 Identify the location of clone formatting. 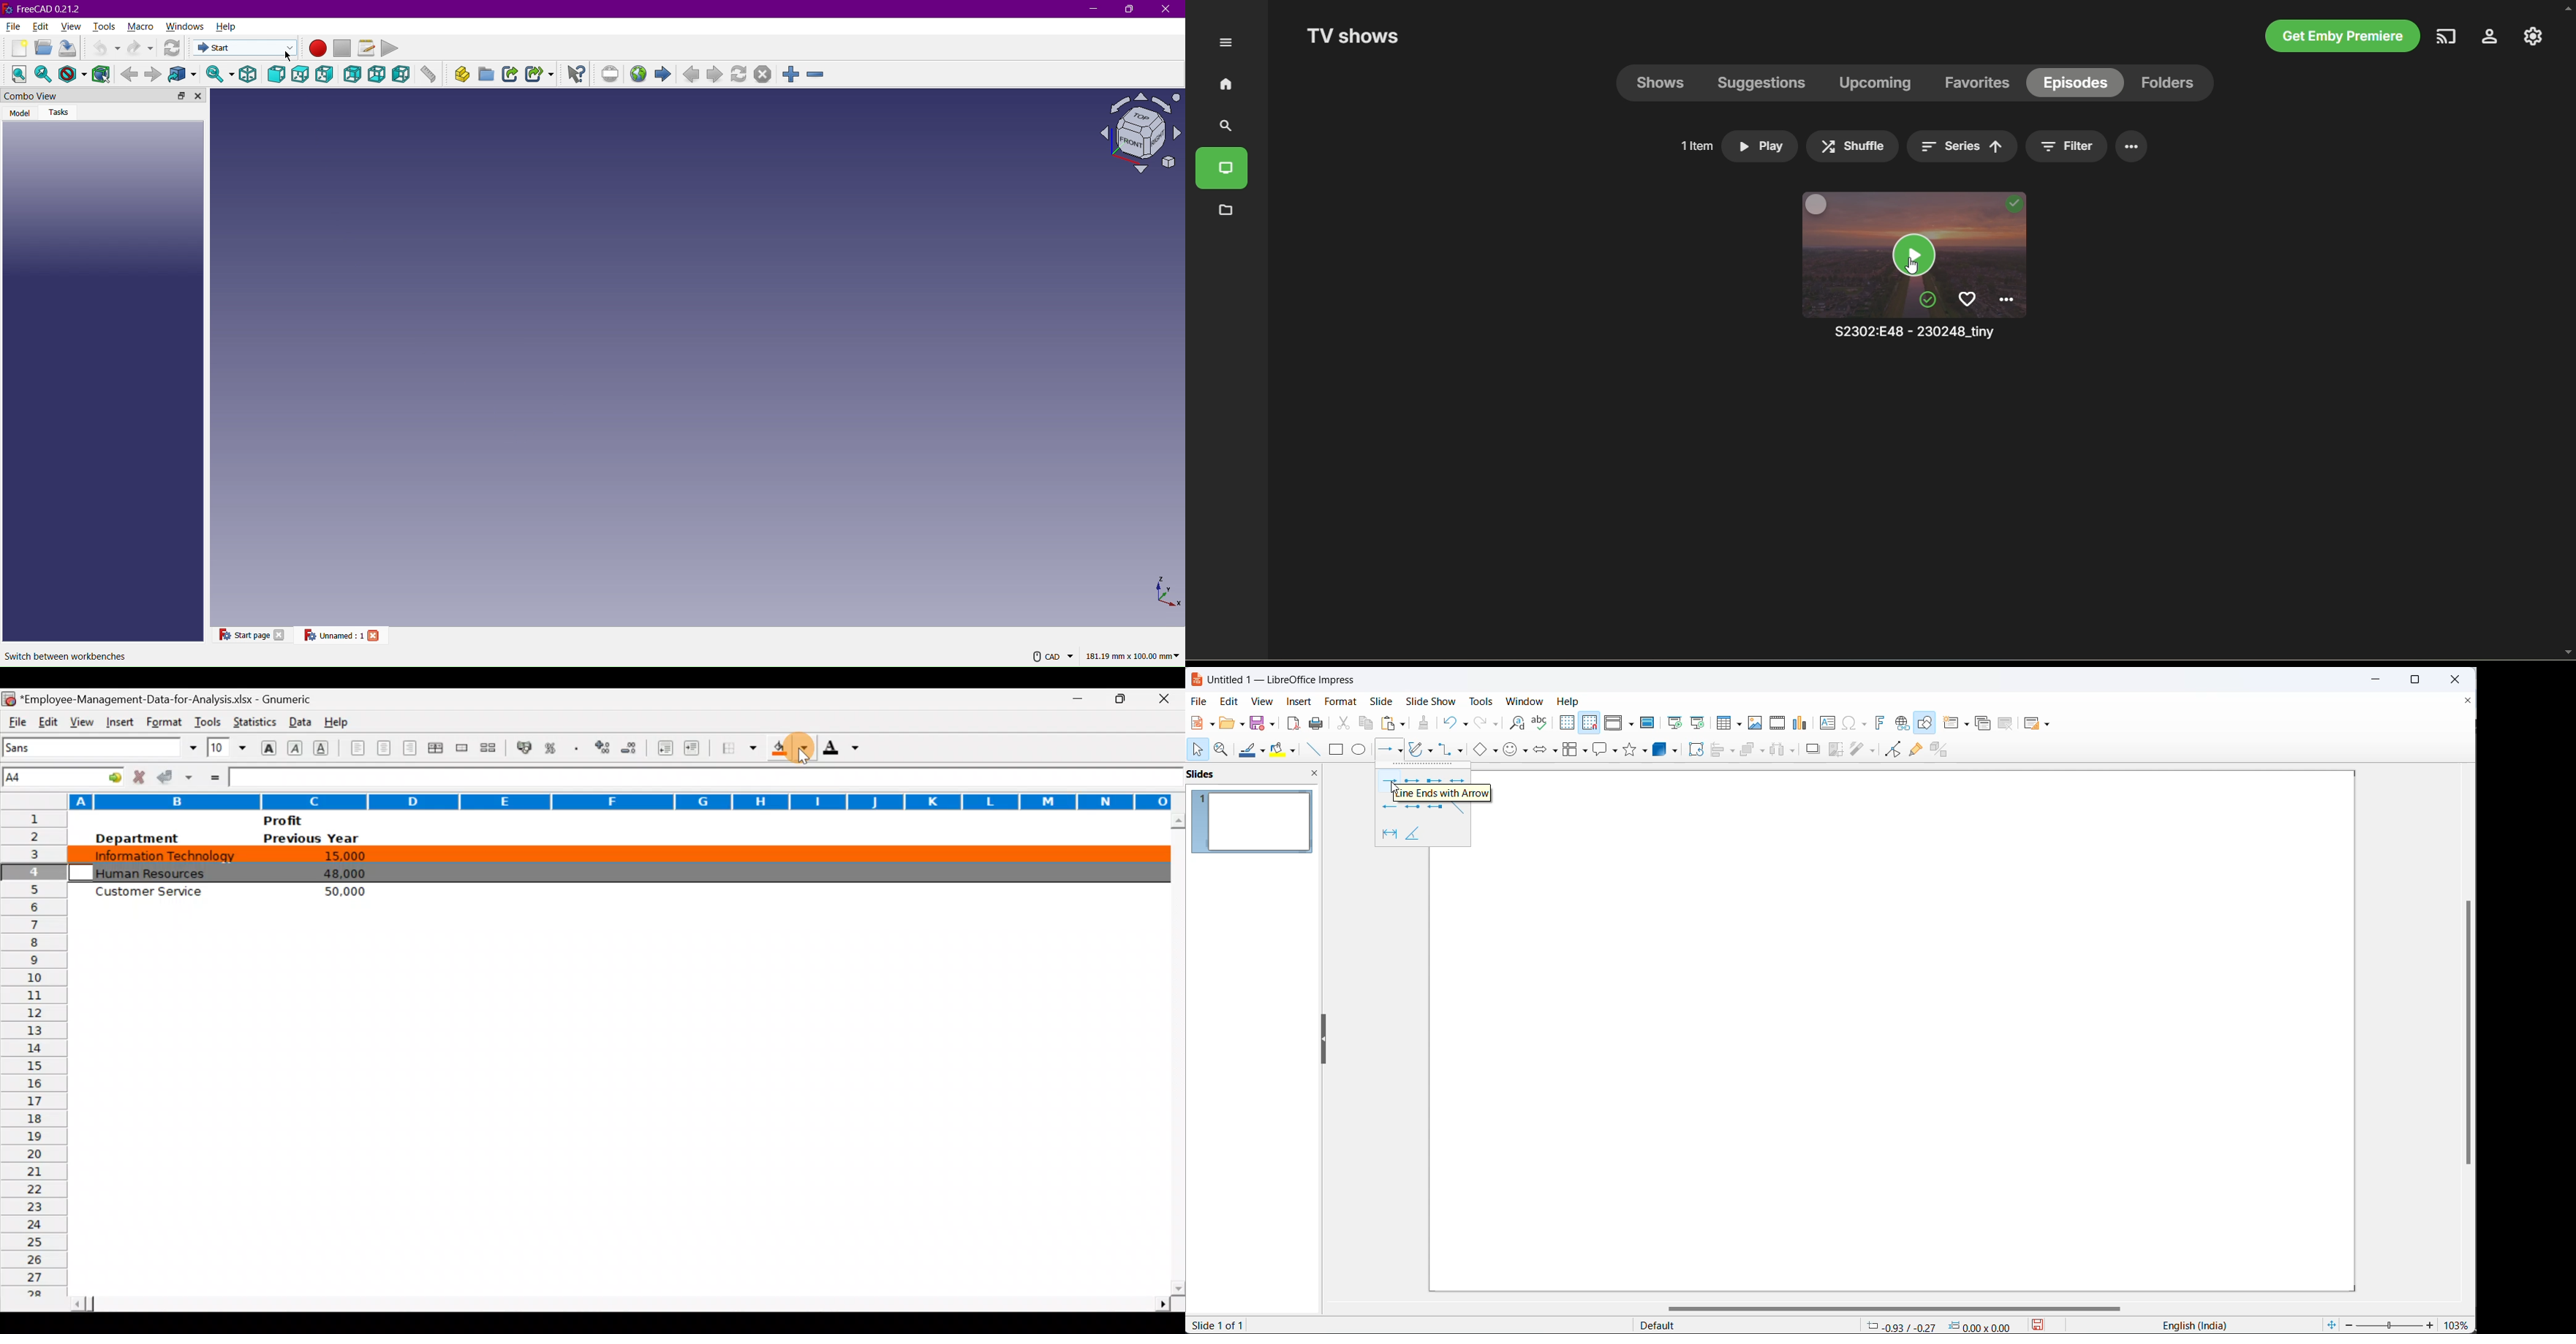
(1423, 722).